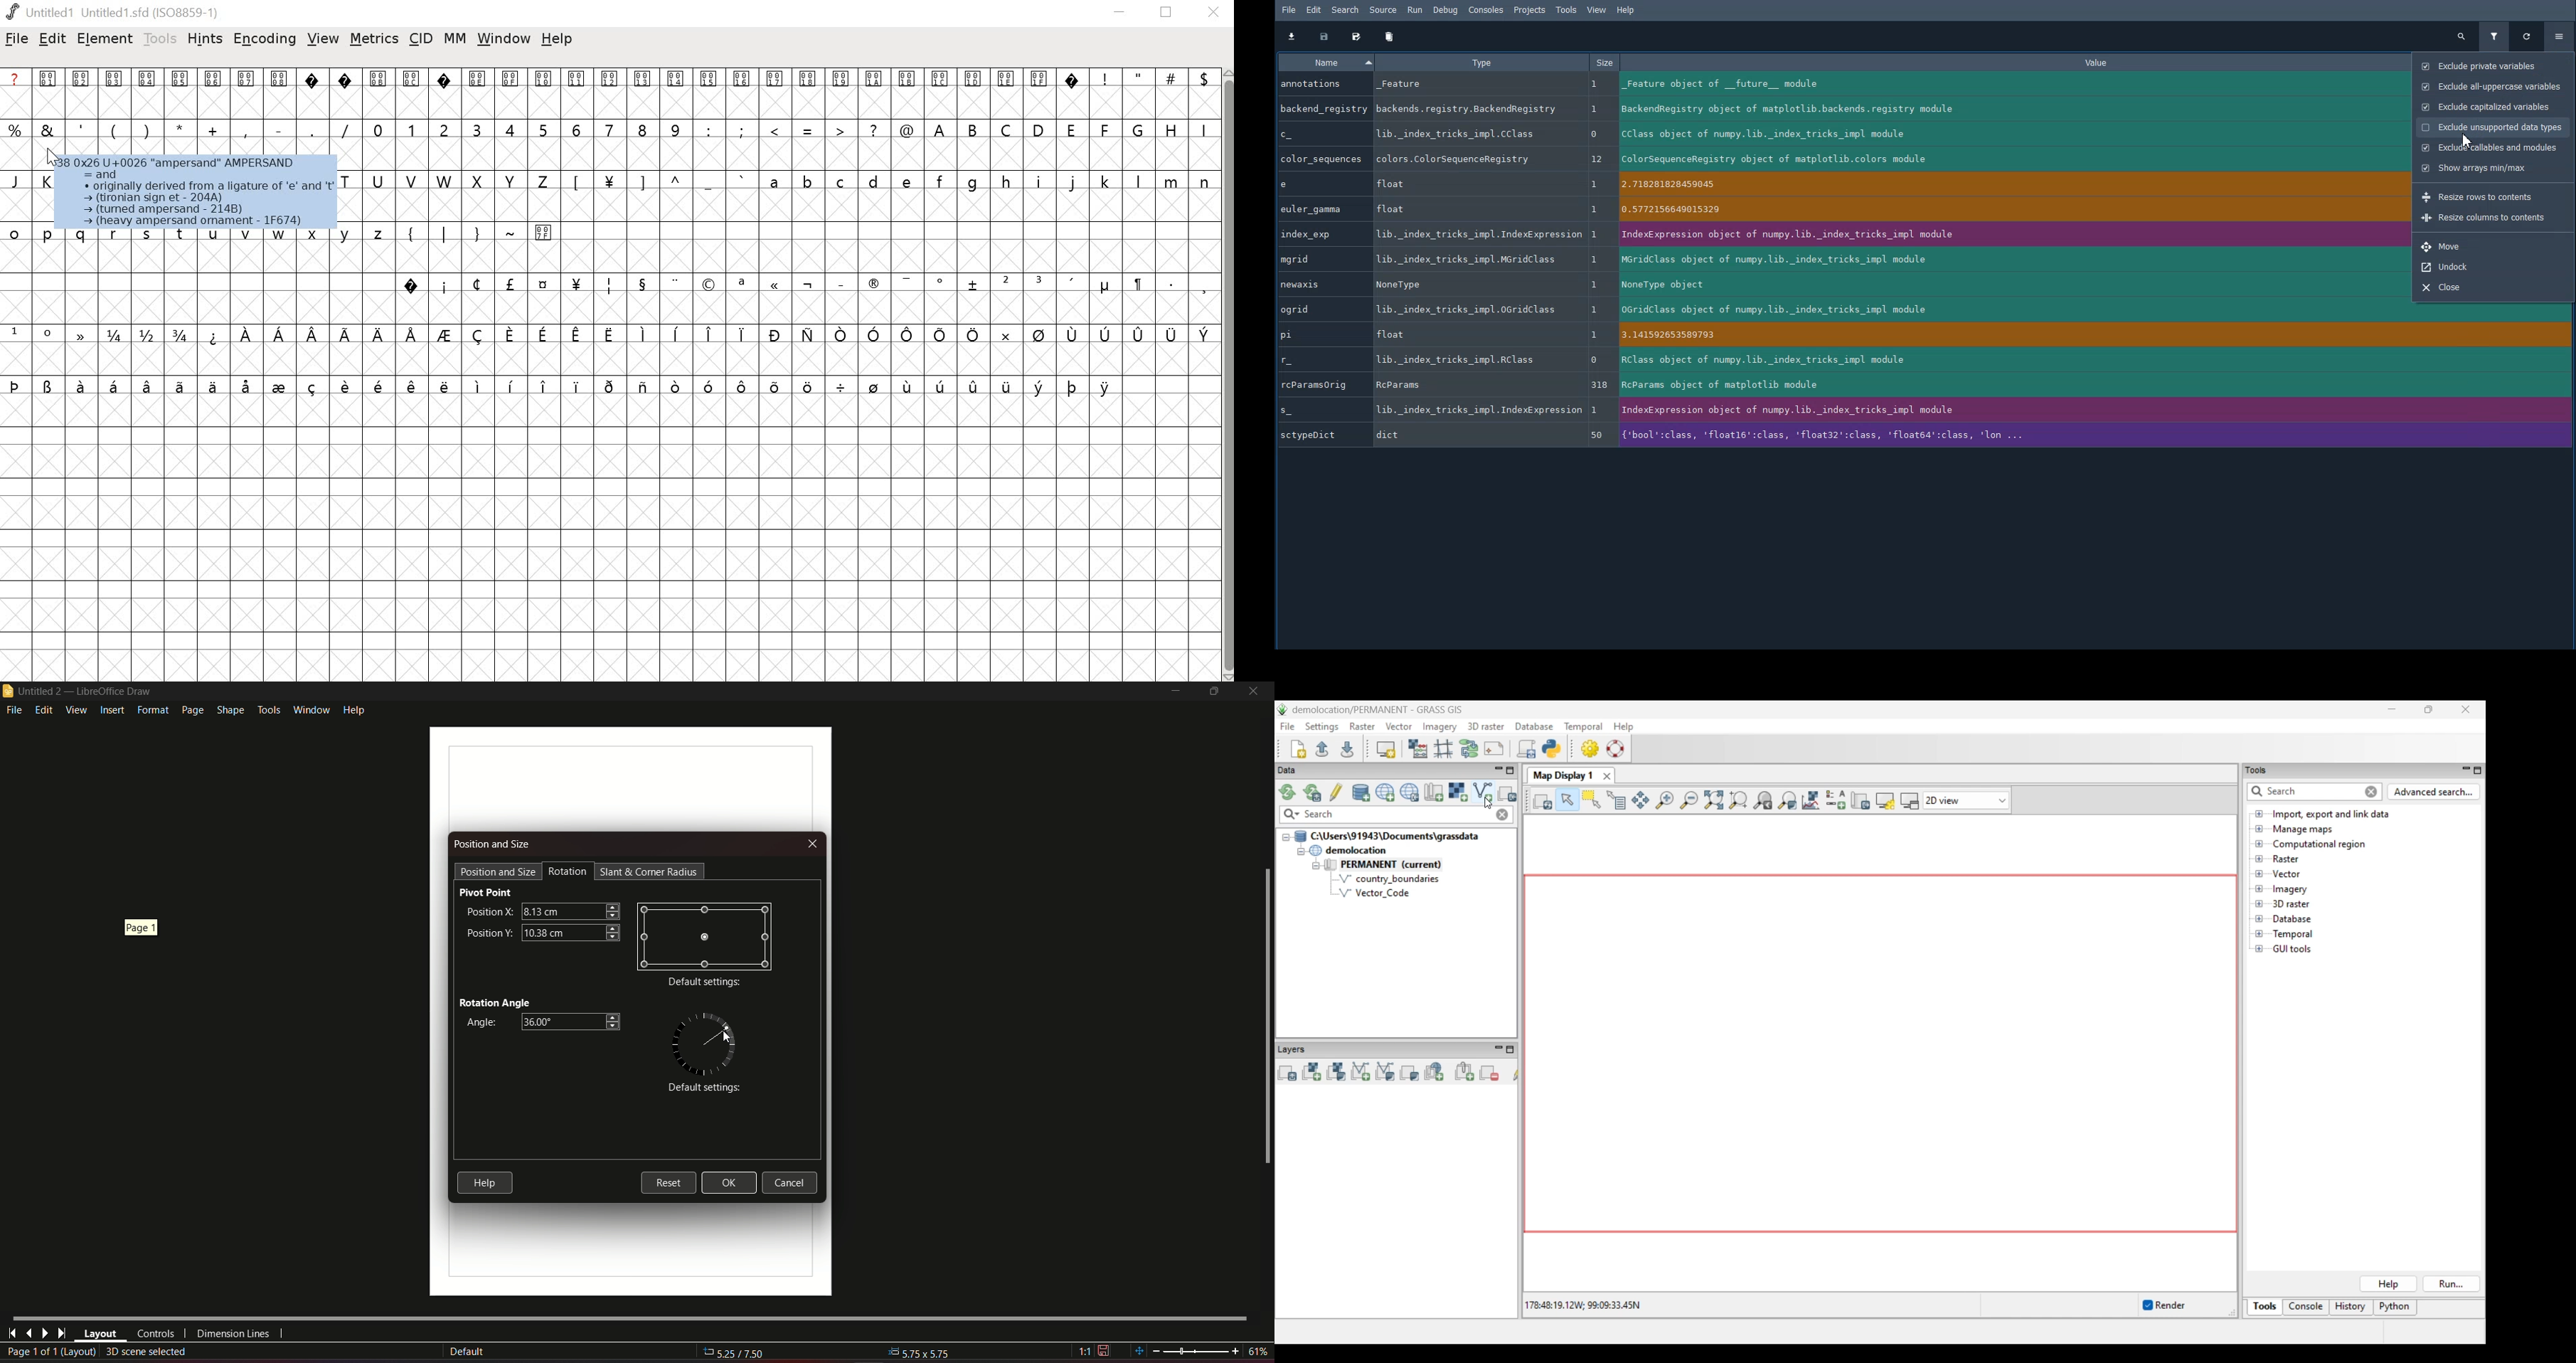 This screenshot has width=2576, height=1372. Describe the element at coordinates (76, 709) in the screenshot. I see `view` at that location.